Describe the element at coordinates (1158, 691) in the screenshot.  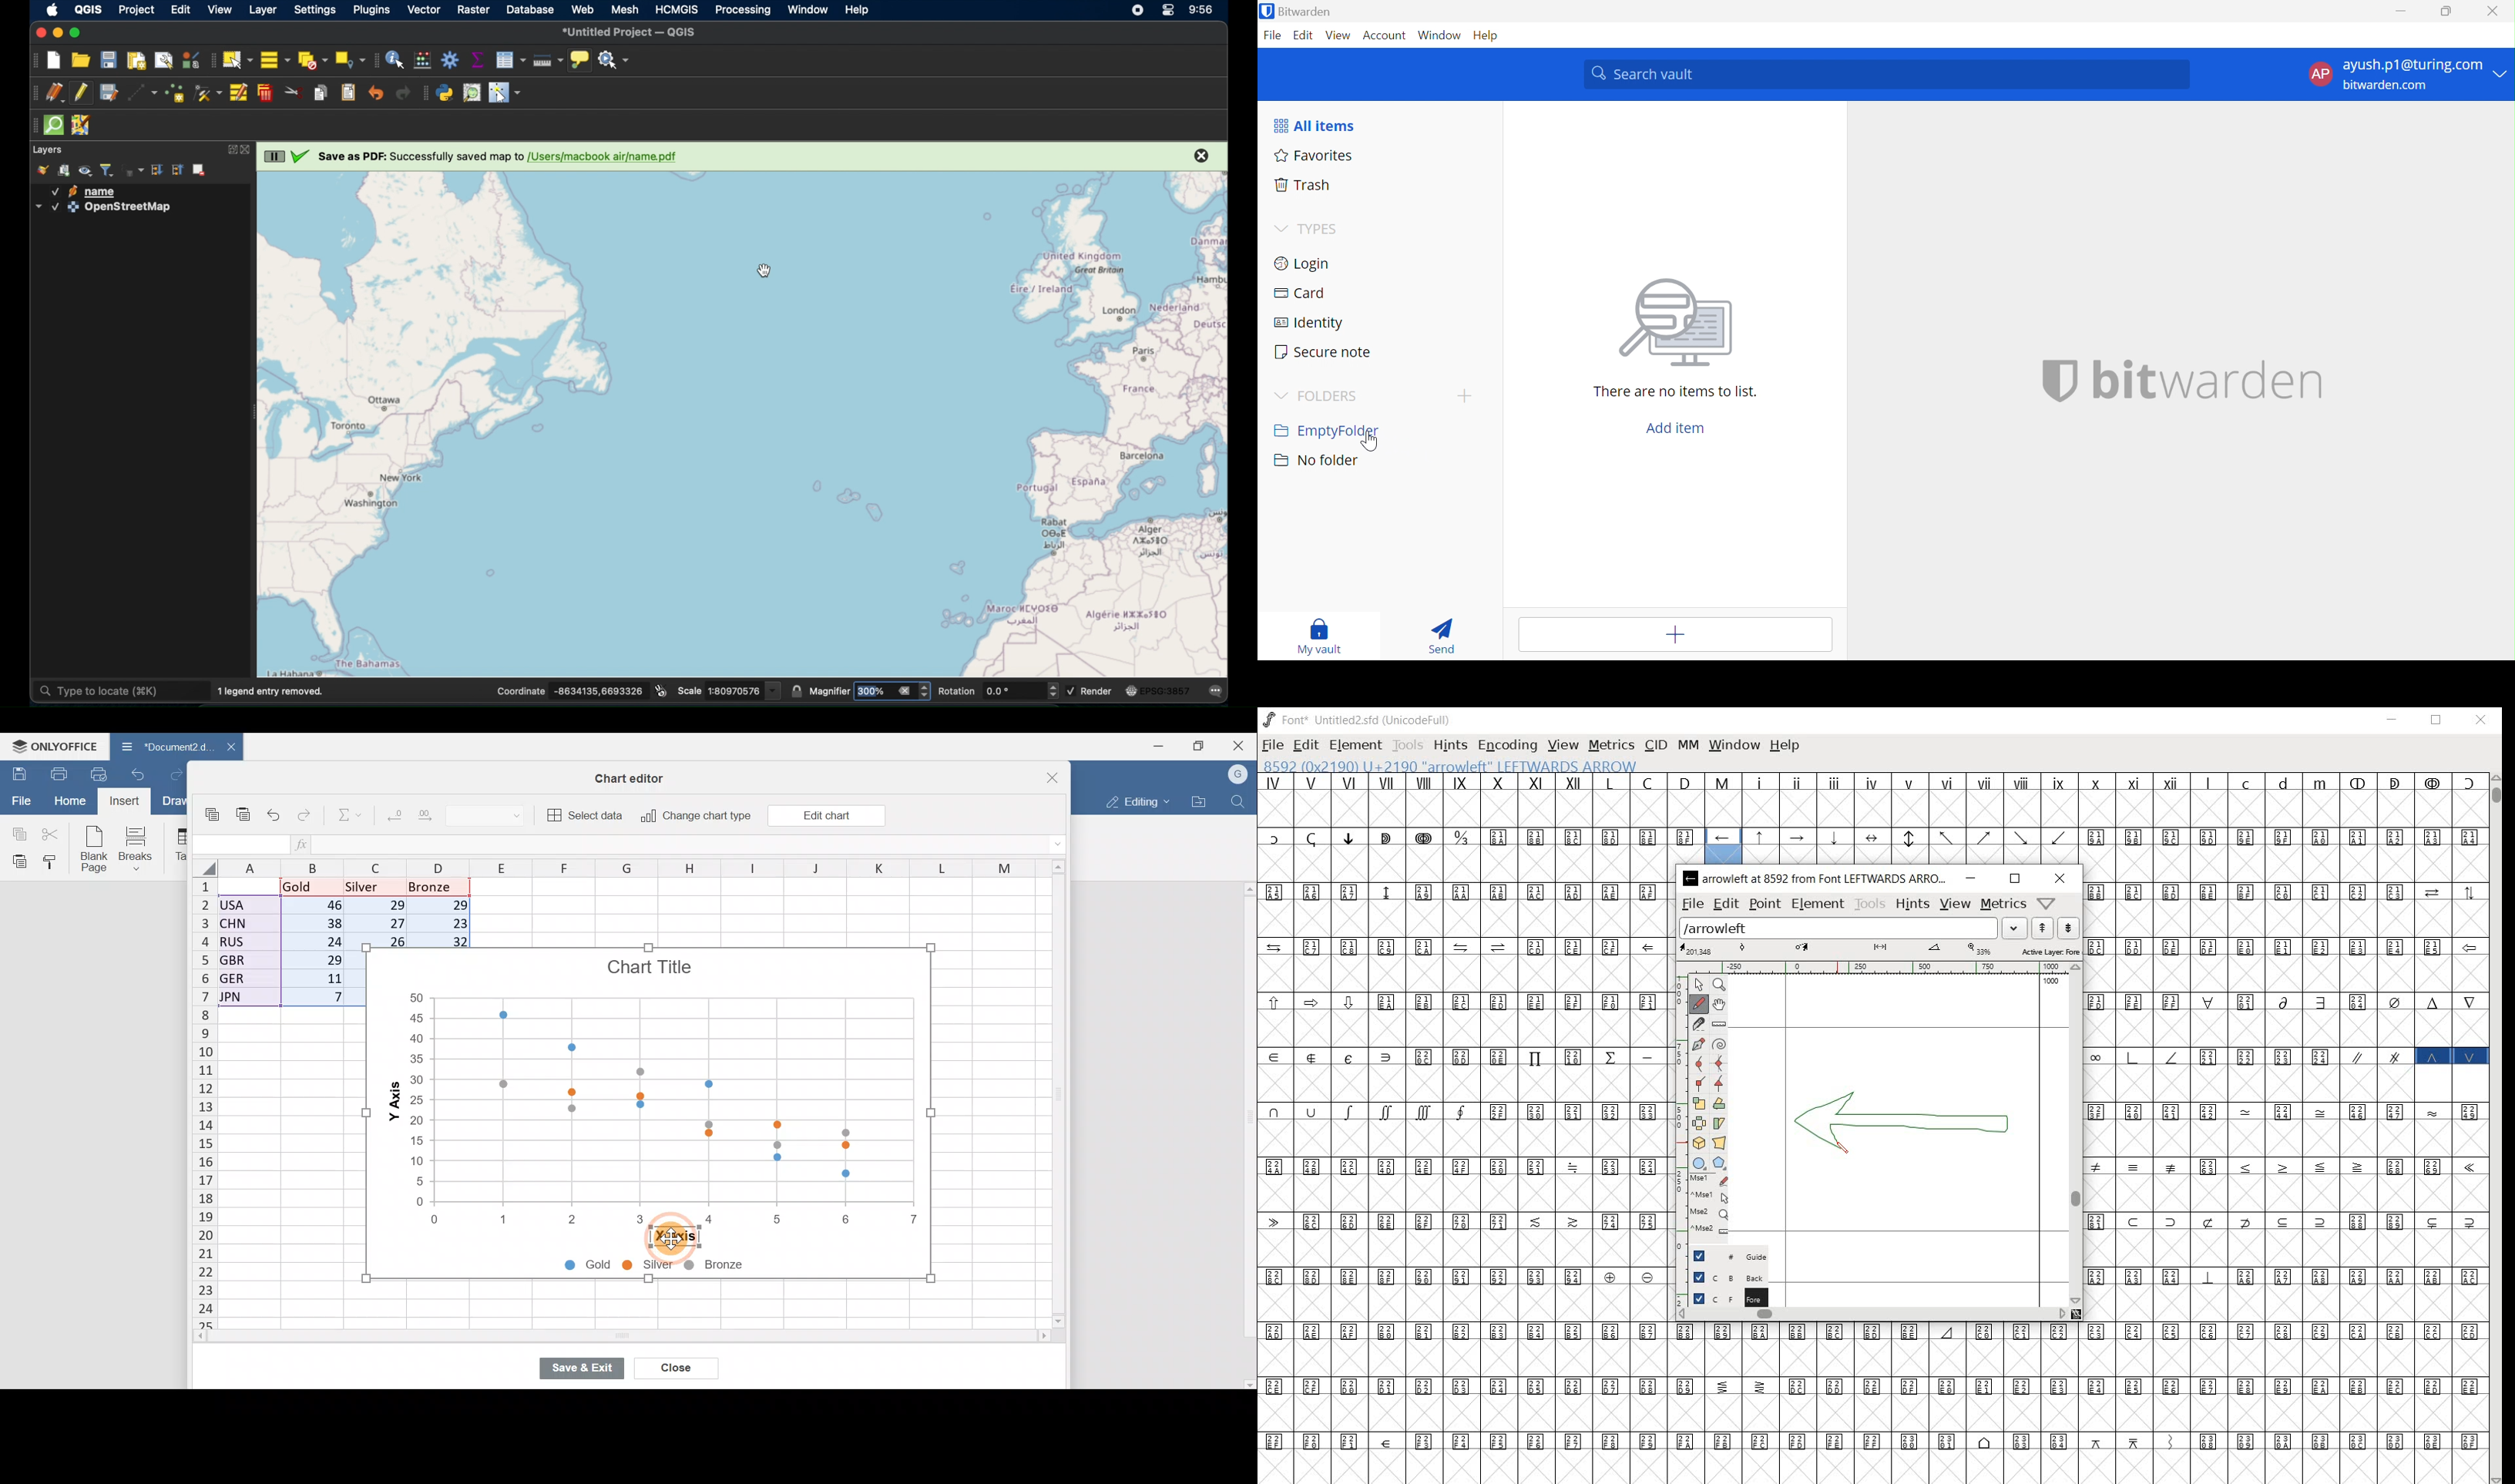
I see `current csr` at that location.